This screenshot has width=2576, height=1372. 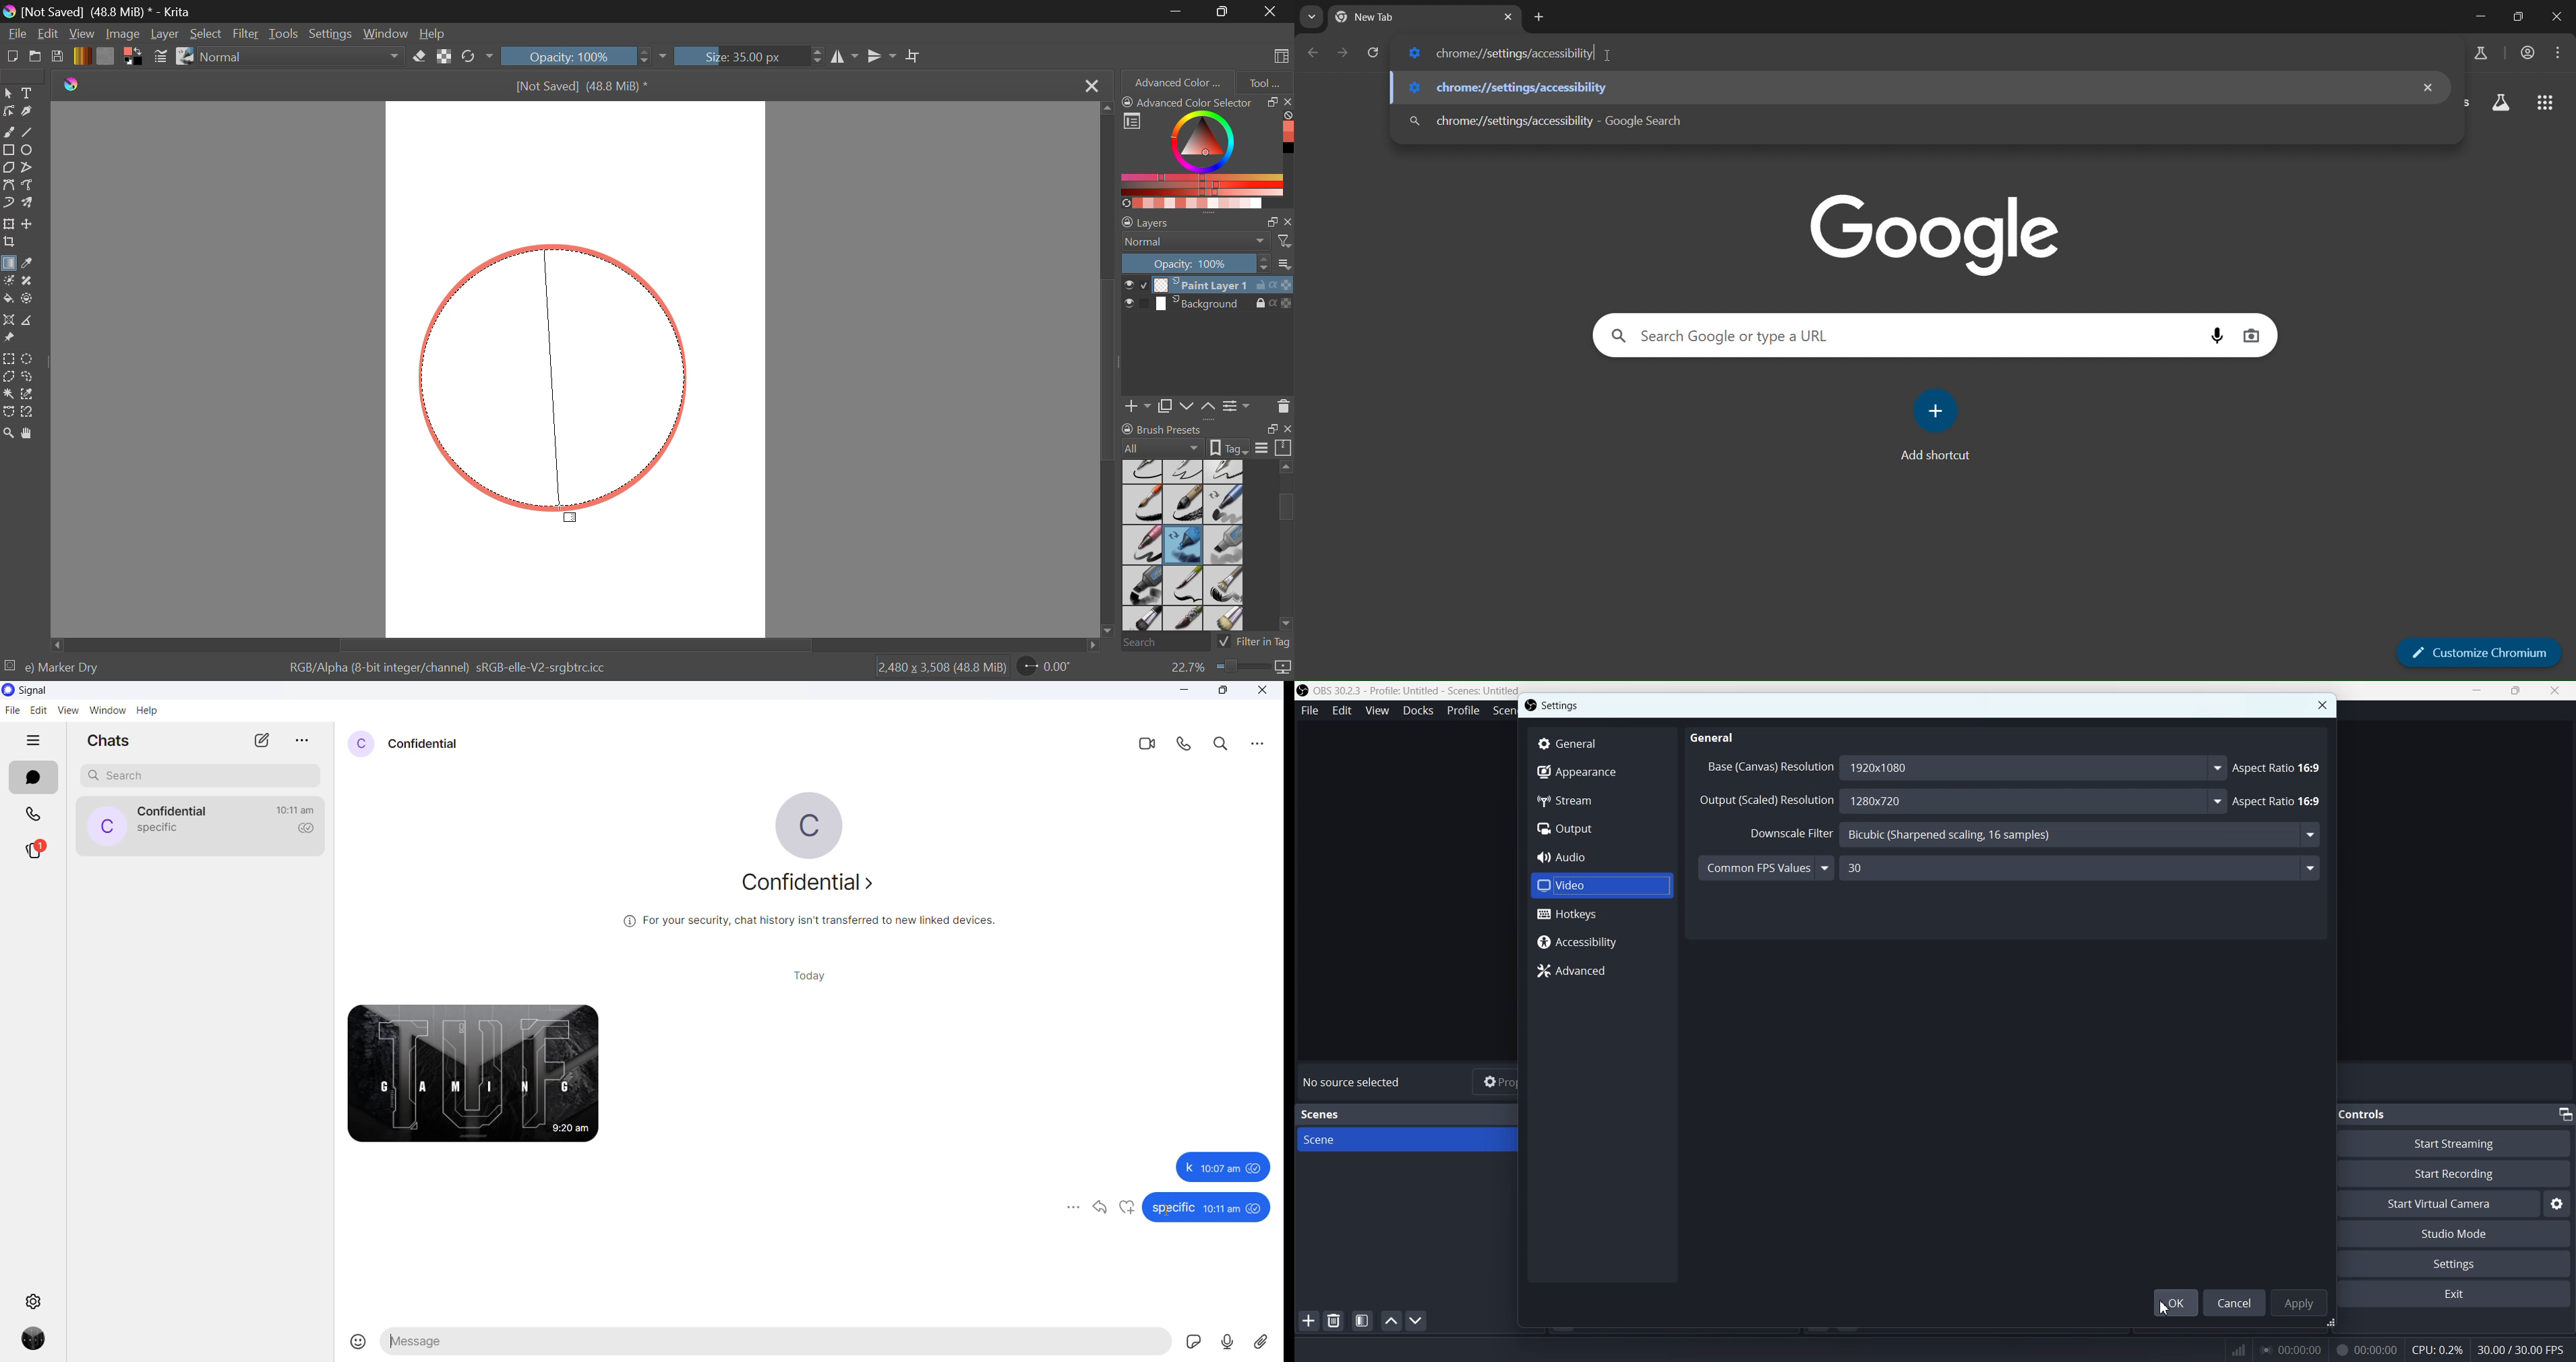 I want to click on Freehand Selection Tool, so click(x=29, y=376).